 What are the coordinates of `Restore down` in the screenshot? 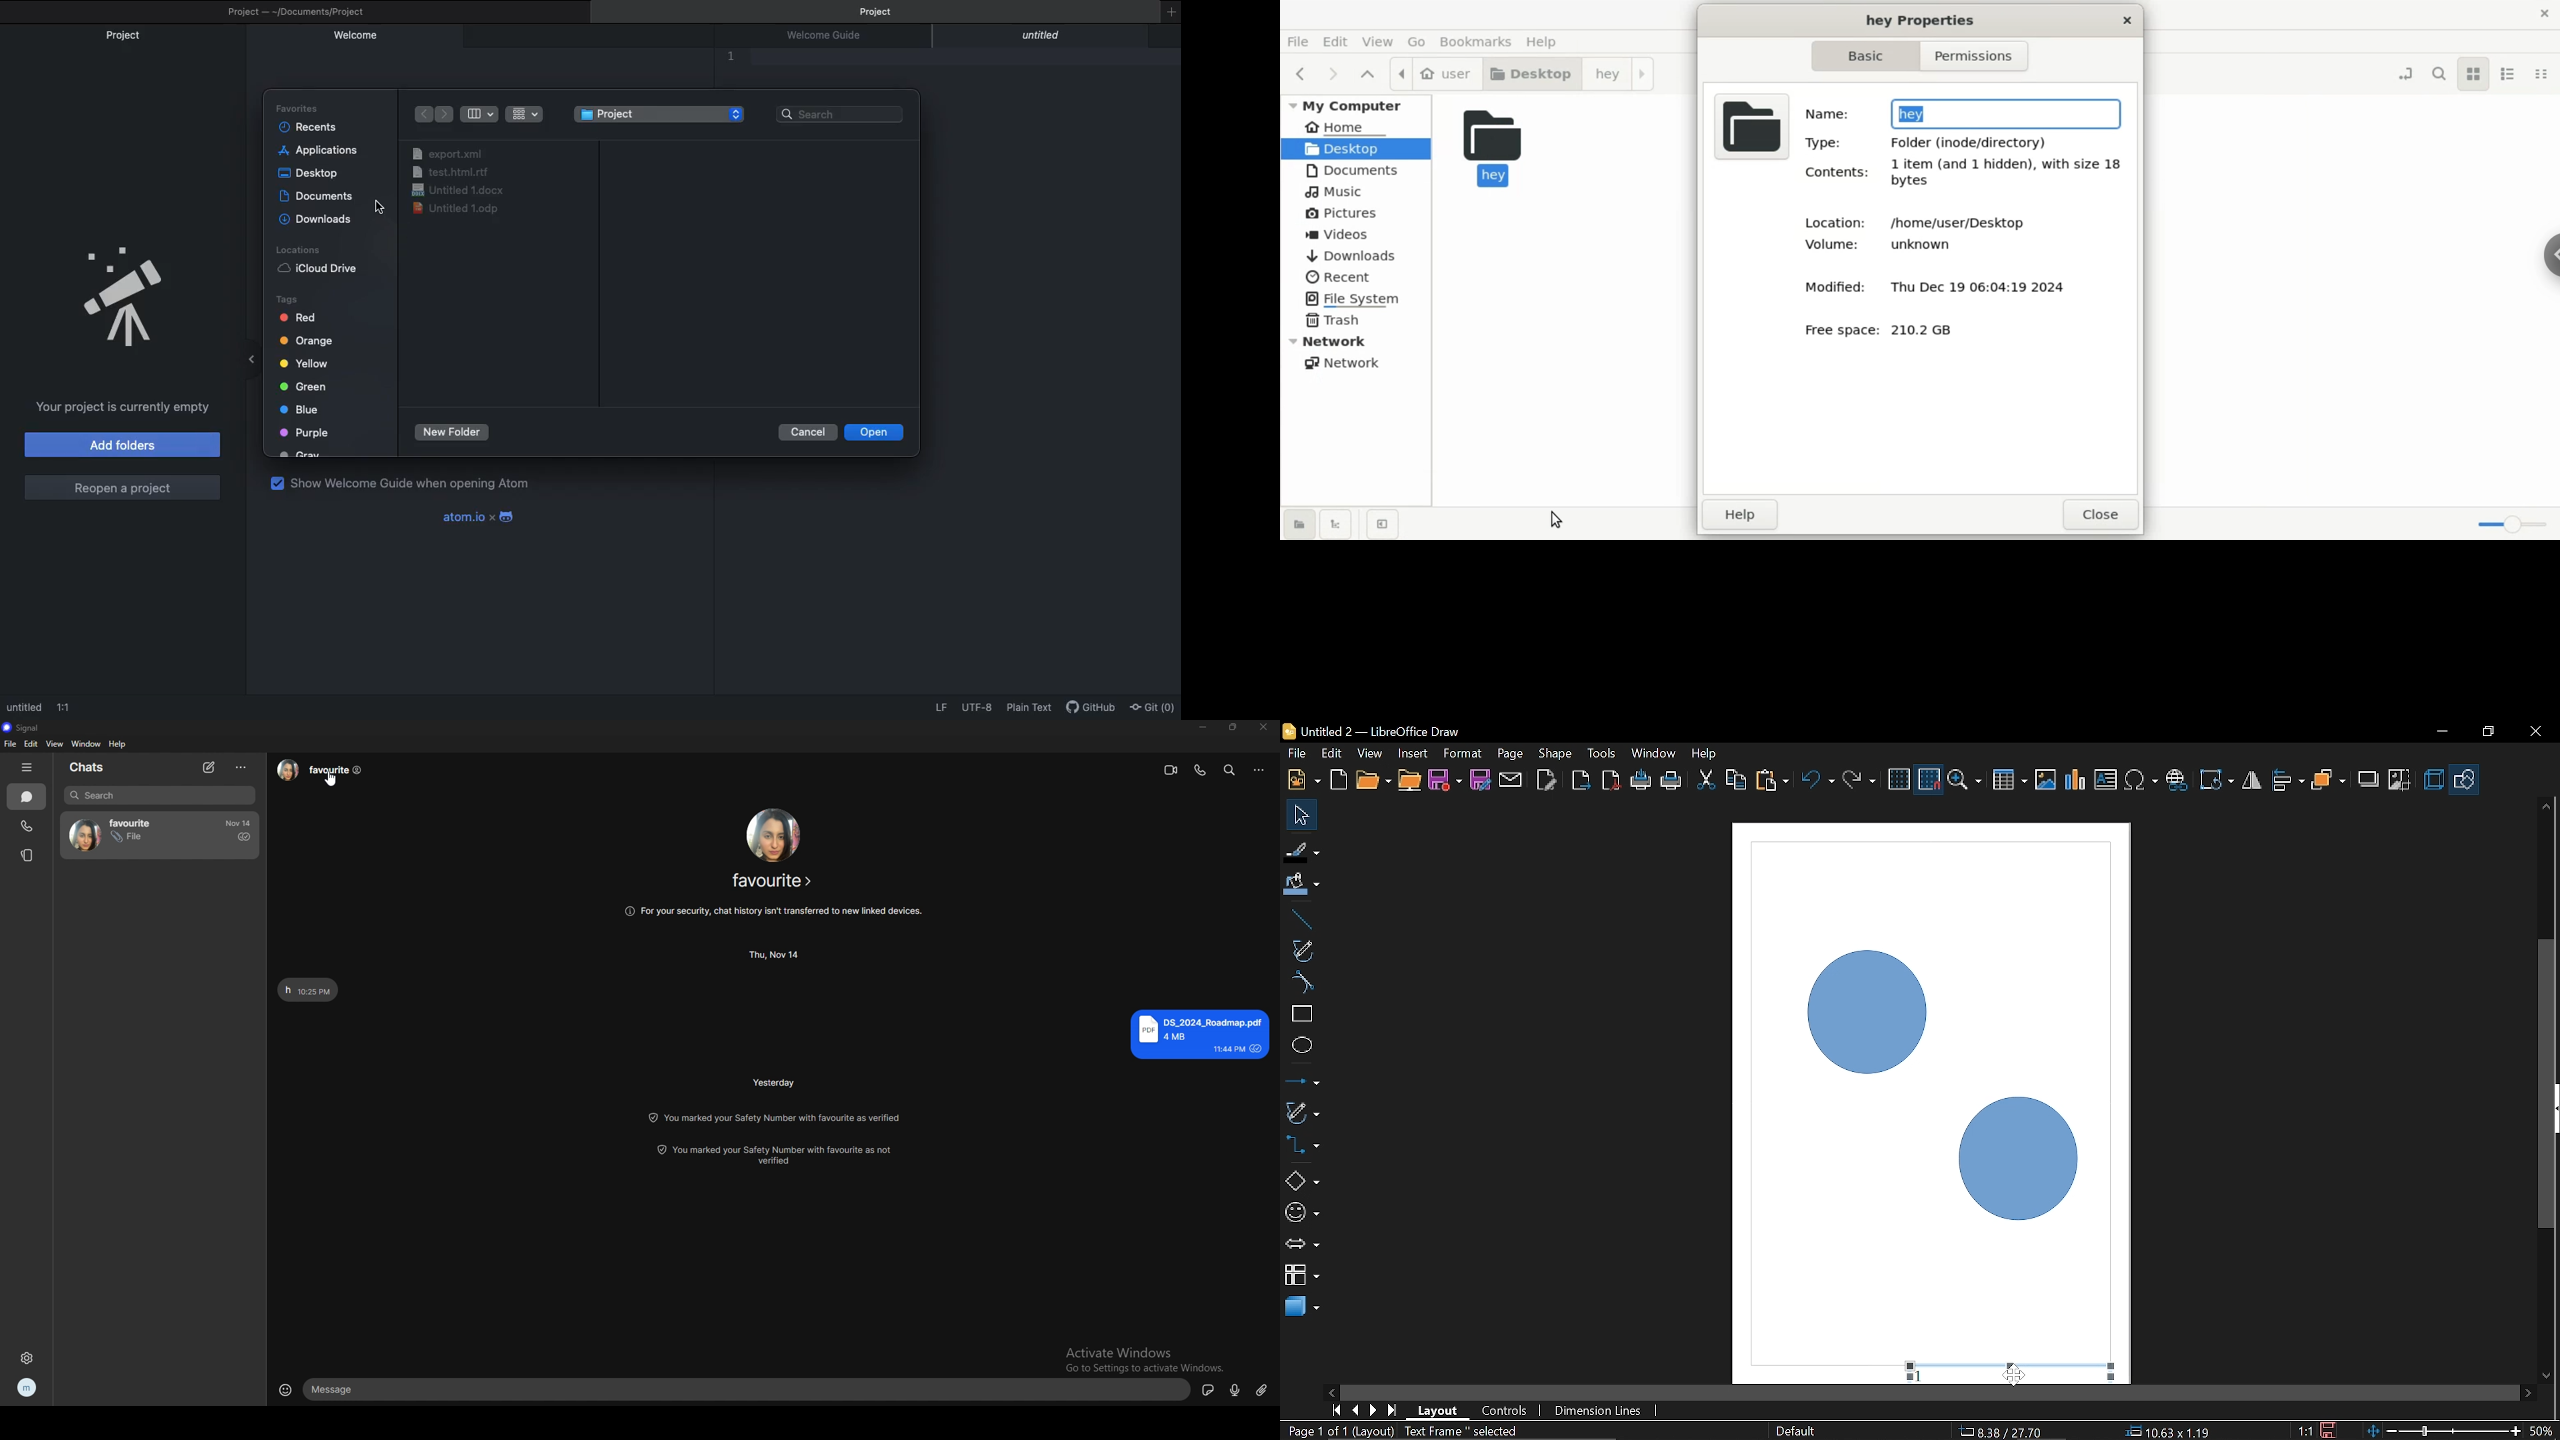 It's located at (2487, 731).